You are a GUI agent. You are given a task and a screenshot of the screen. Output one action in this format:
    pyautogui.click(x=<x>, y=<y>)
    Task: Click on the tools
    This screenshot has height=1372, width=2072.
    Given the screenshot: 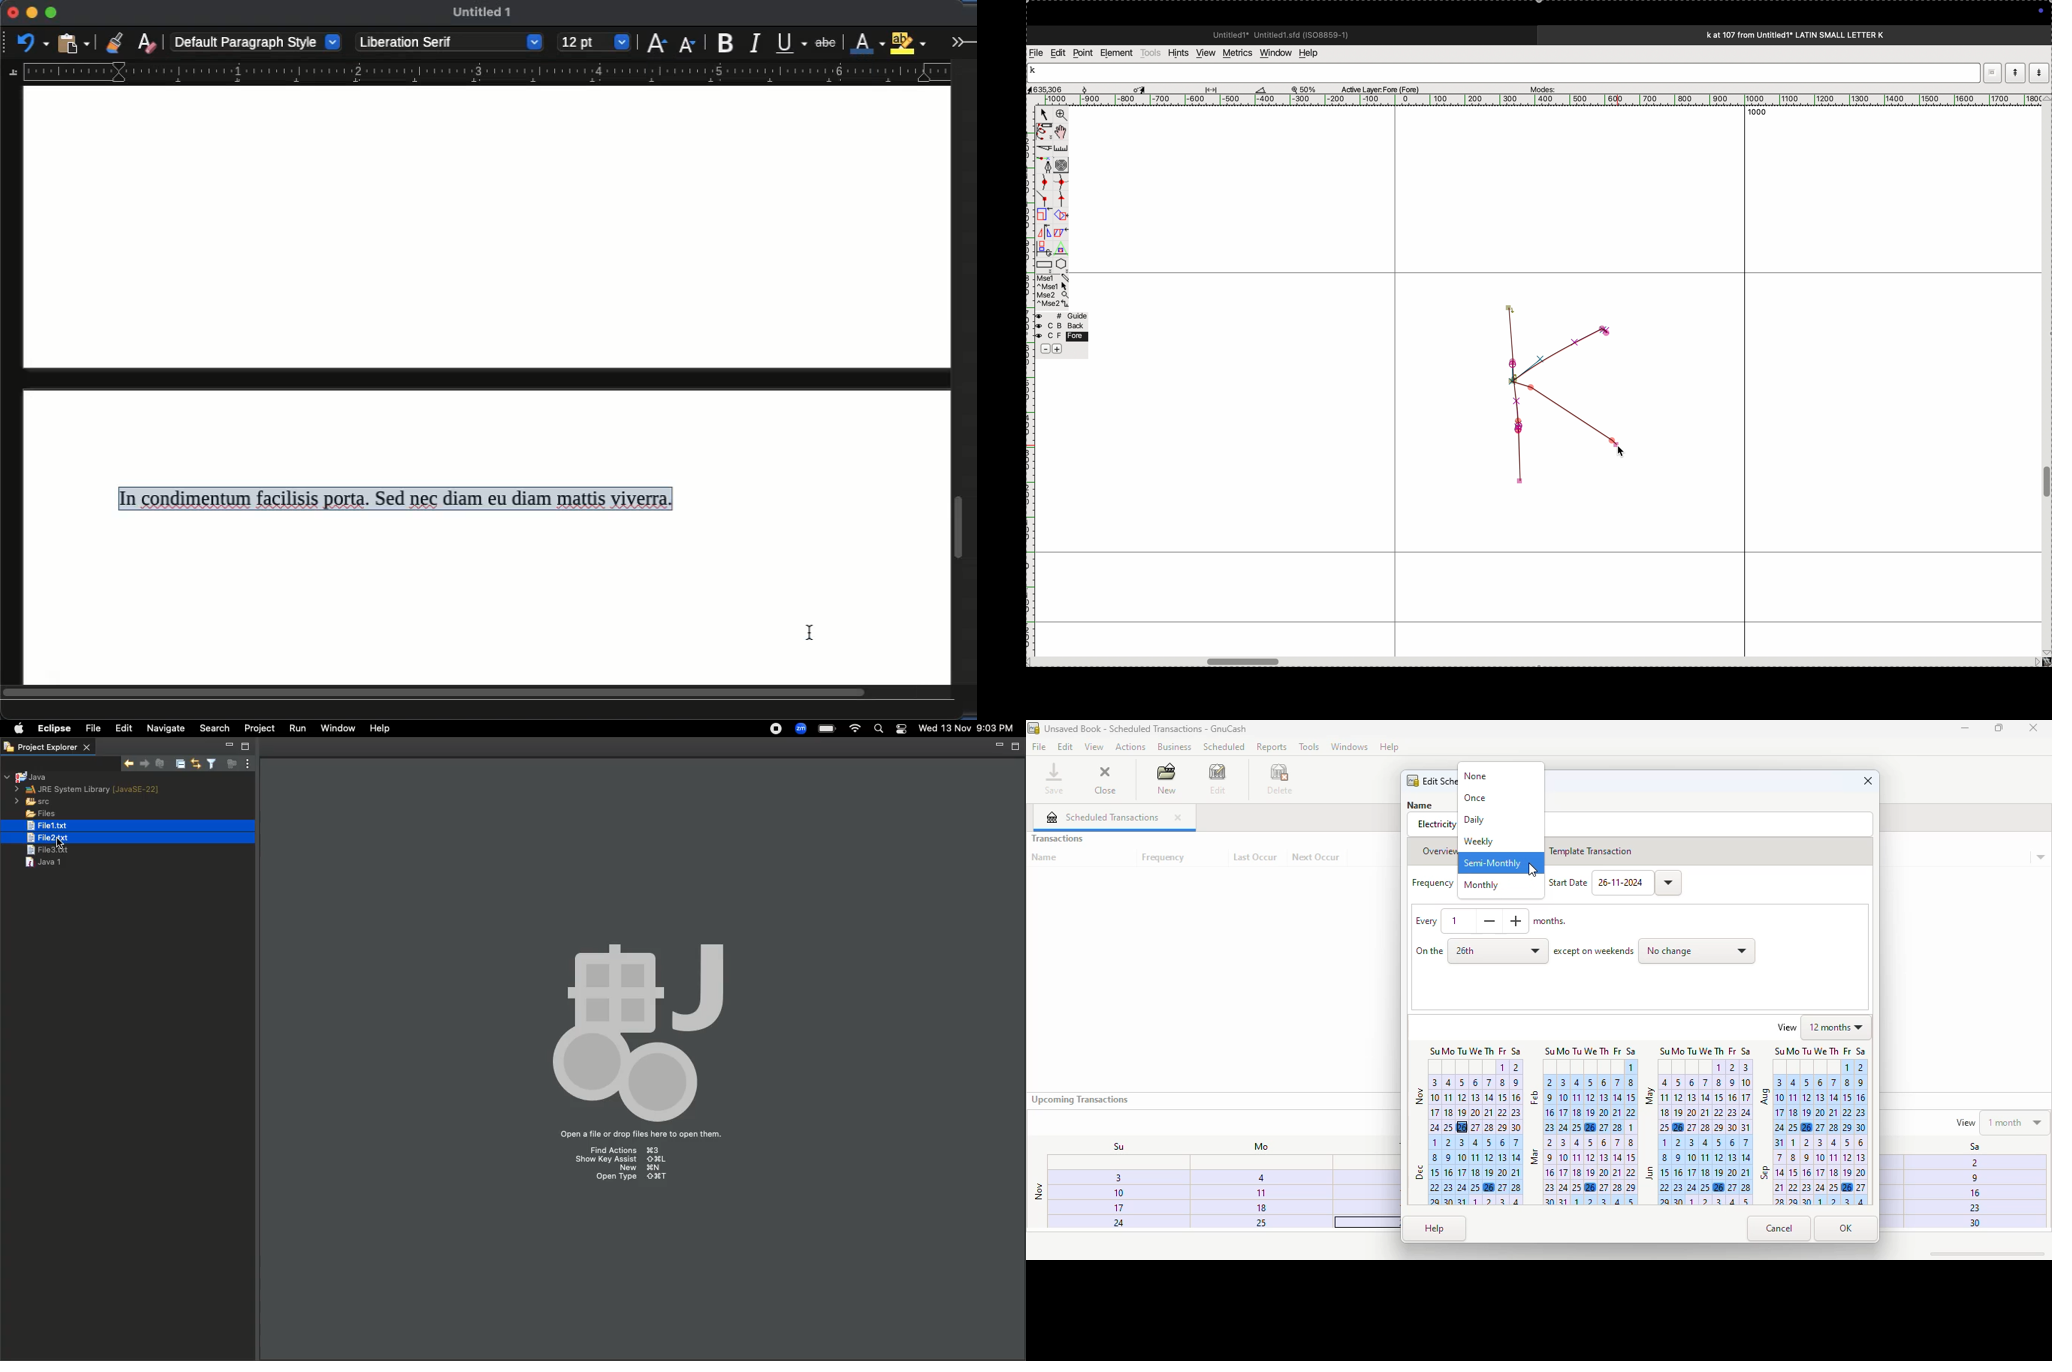 What is the action you would take?
    pyautogui.click(x=1309, y=746)
    